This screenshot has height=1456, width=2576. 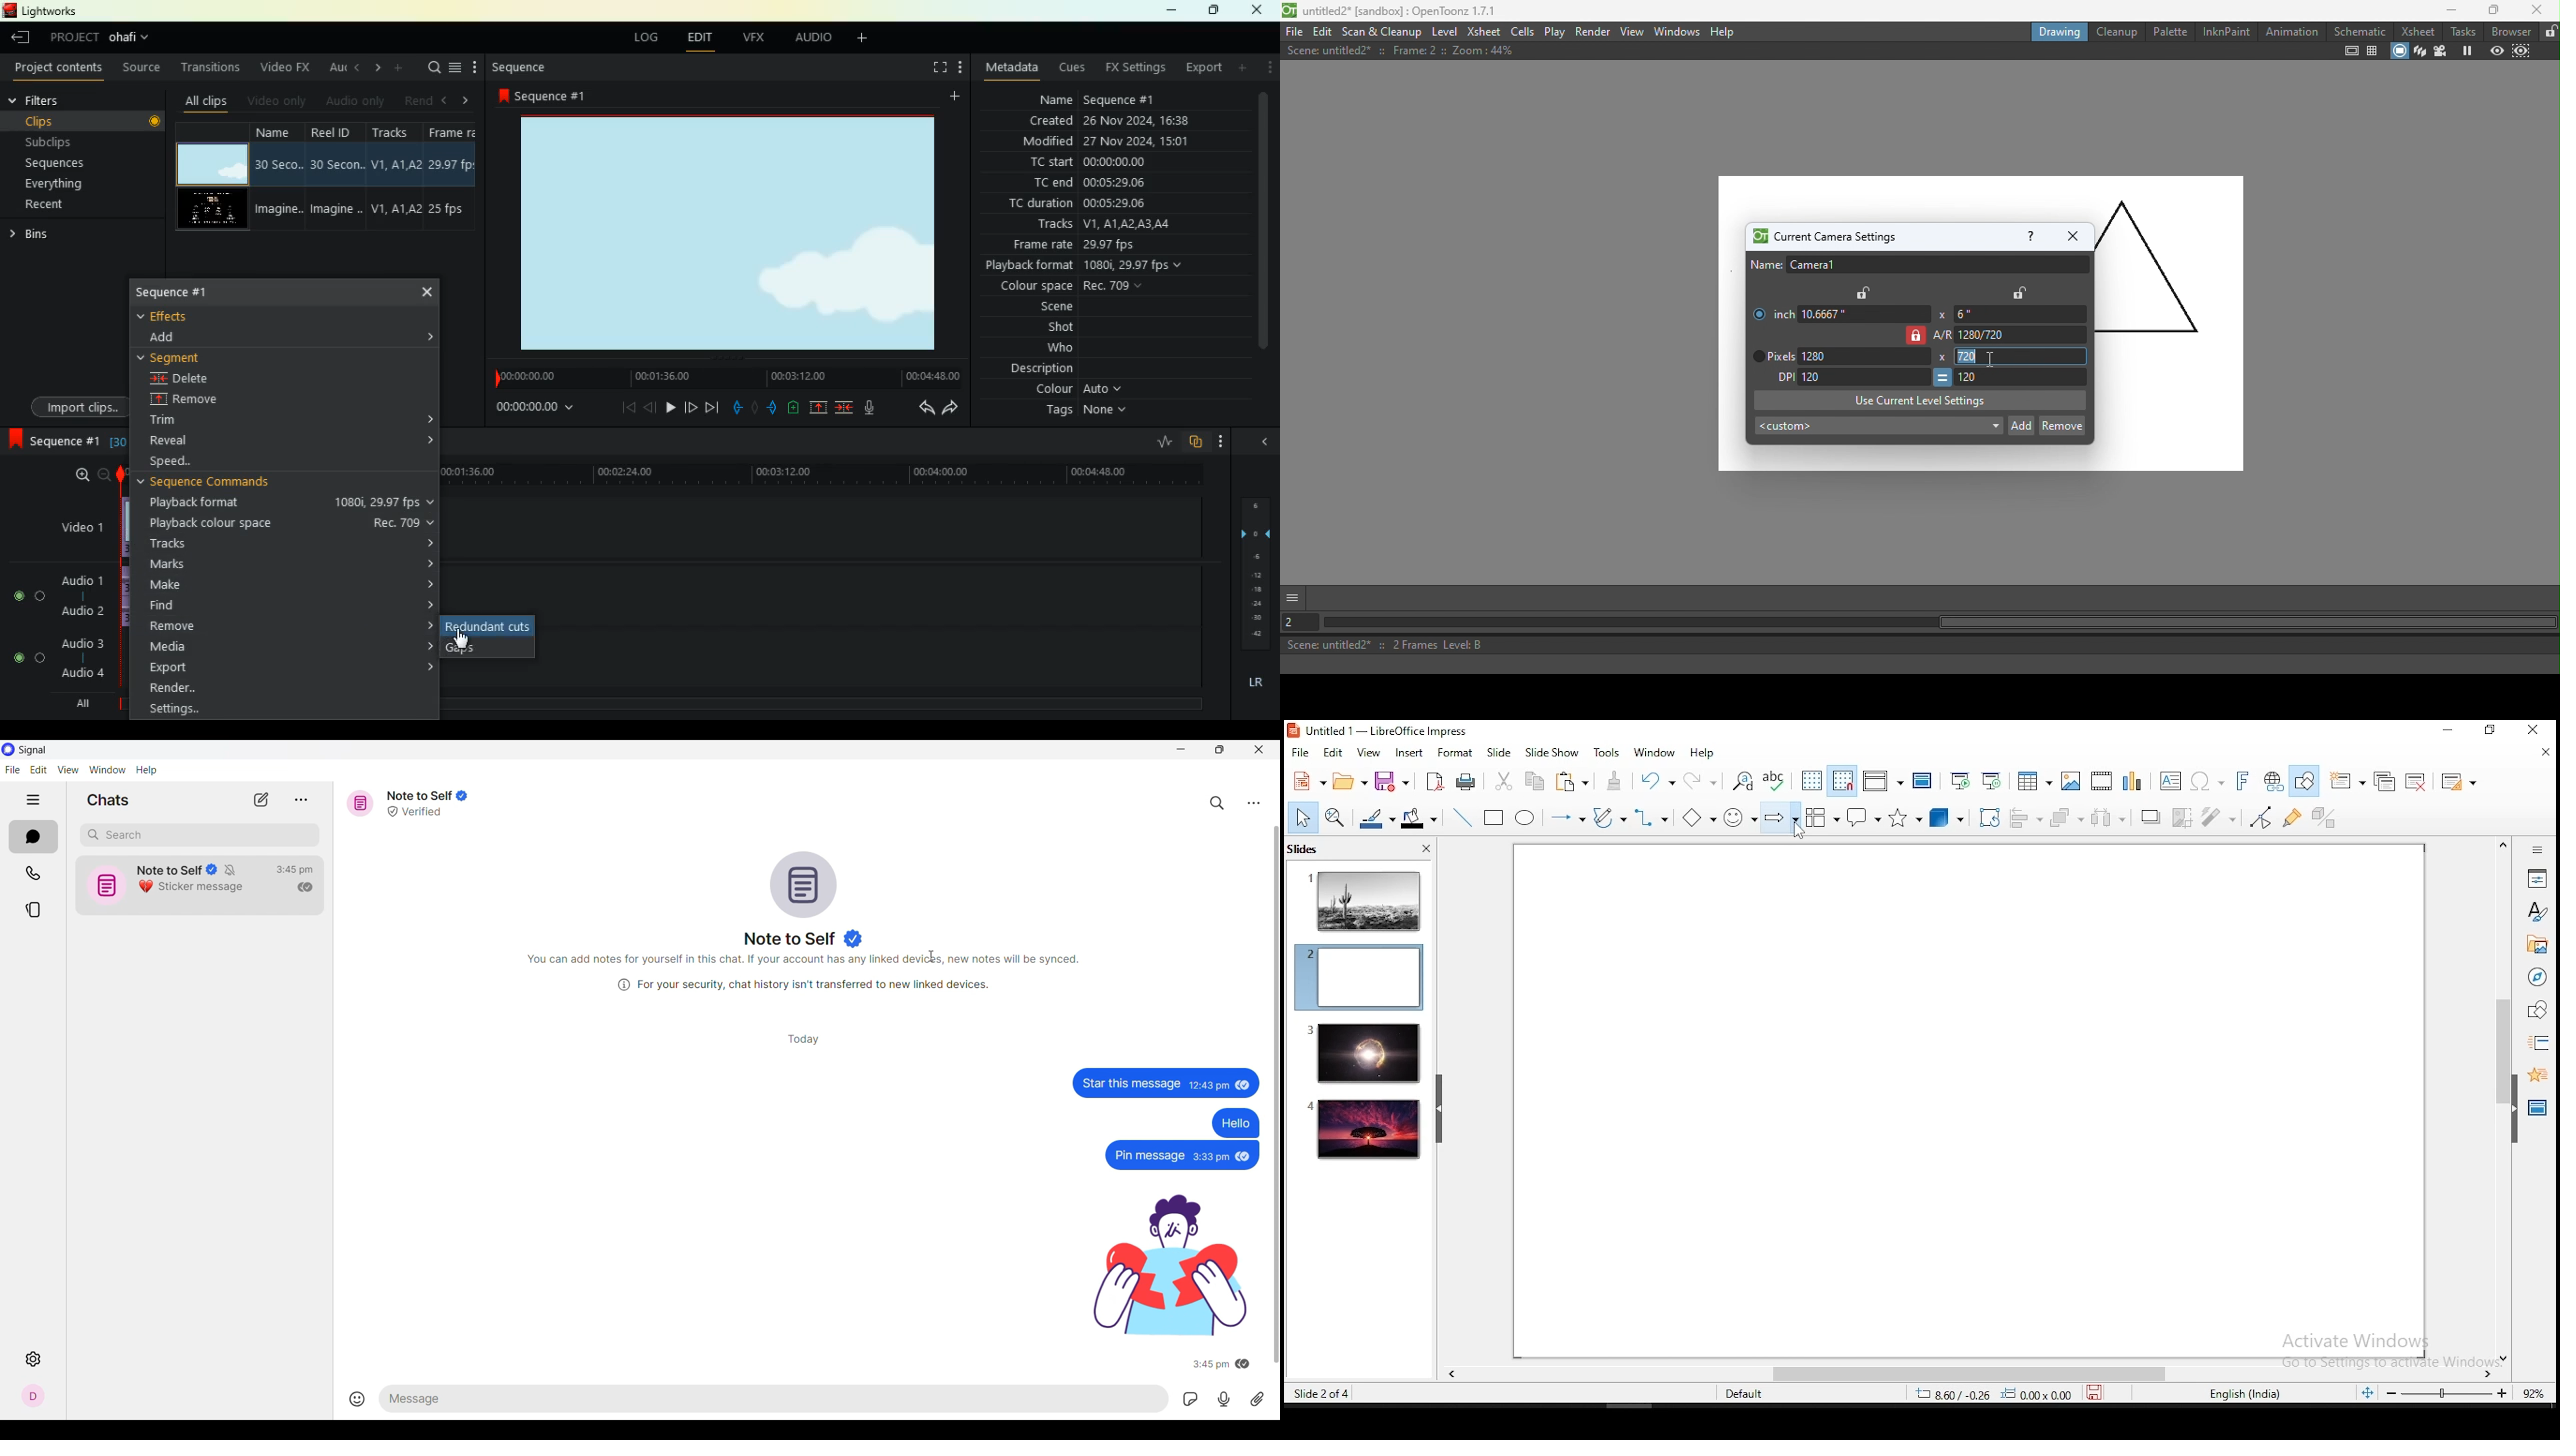 What do you see at coordinates (1237, 1123) in the screenshot?
I see `Hello` at bounding box center [1237, 1123].